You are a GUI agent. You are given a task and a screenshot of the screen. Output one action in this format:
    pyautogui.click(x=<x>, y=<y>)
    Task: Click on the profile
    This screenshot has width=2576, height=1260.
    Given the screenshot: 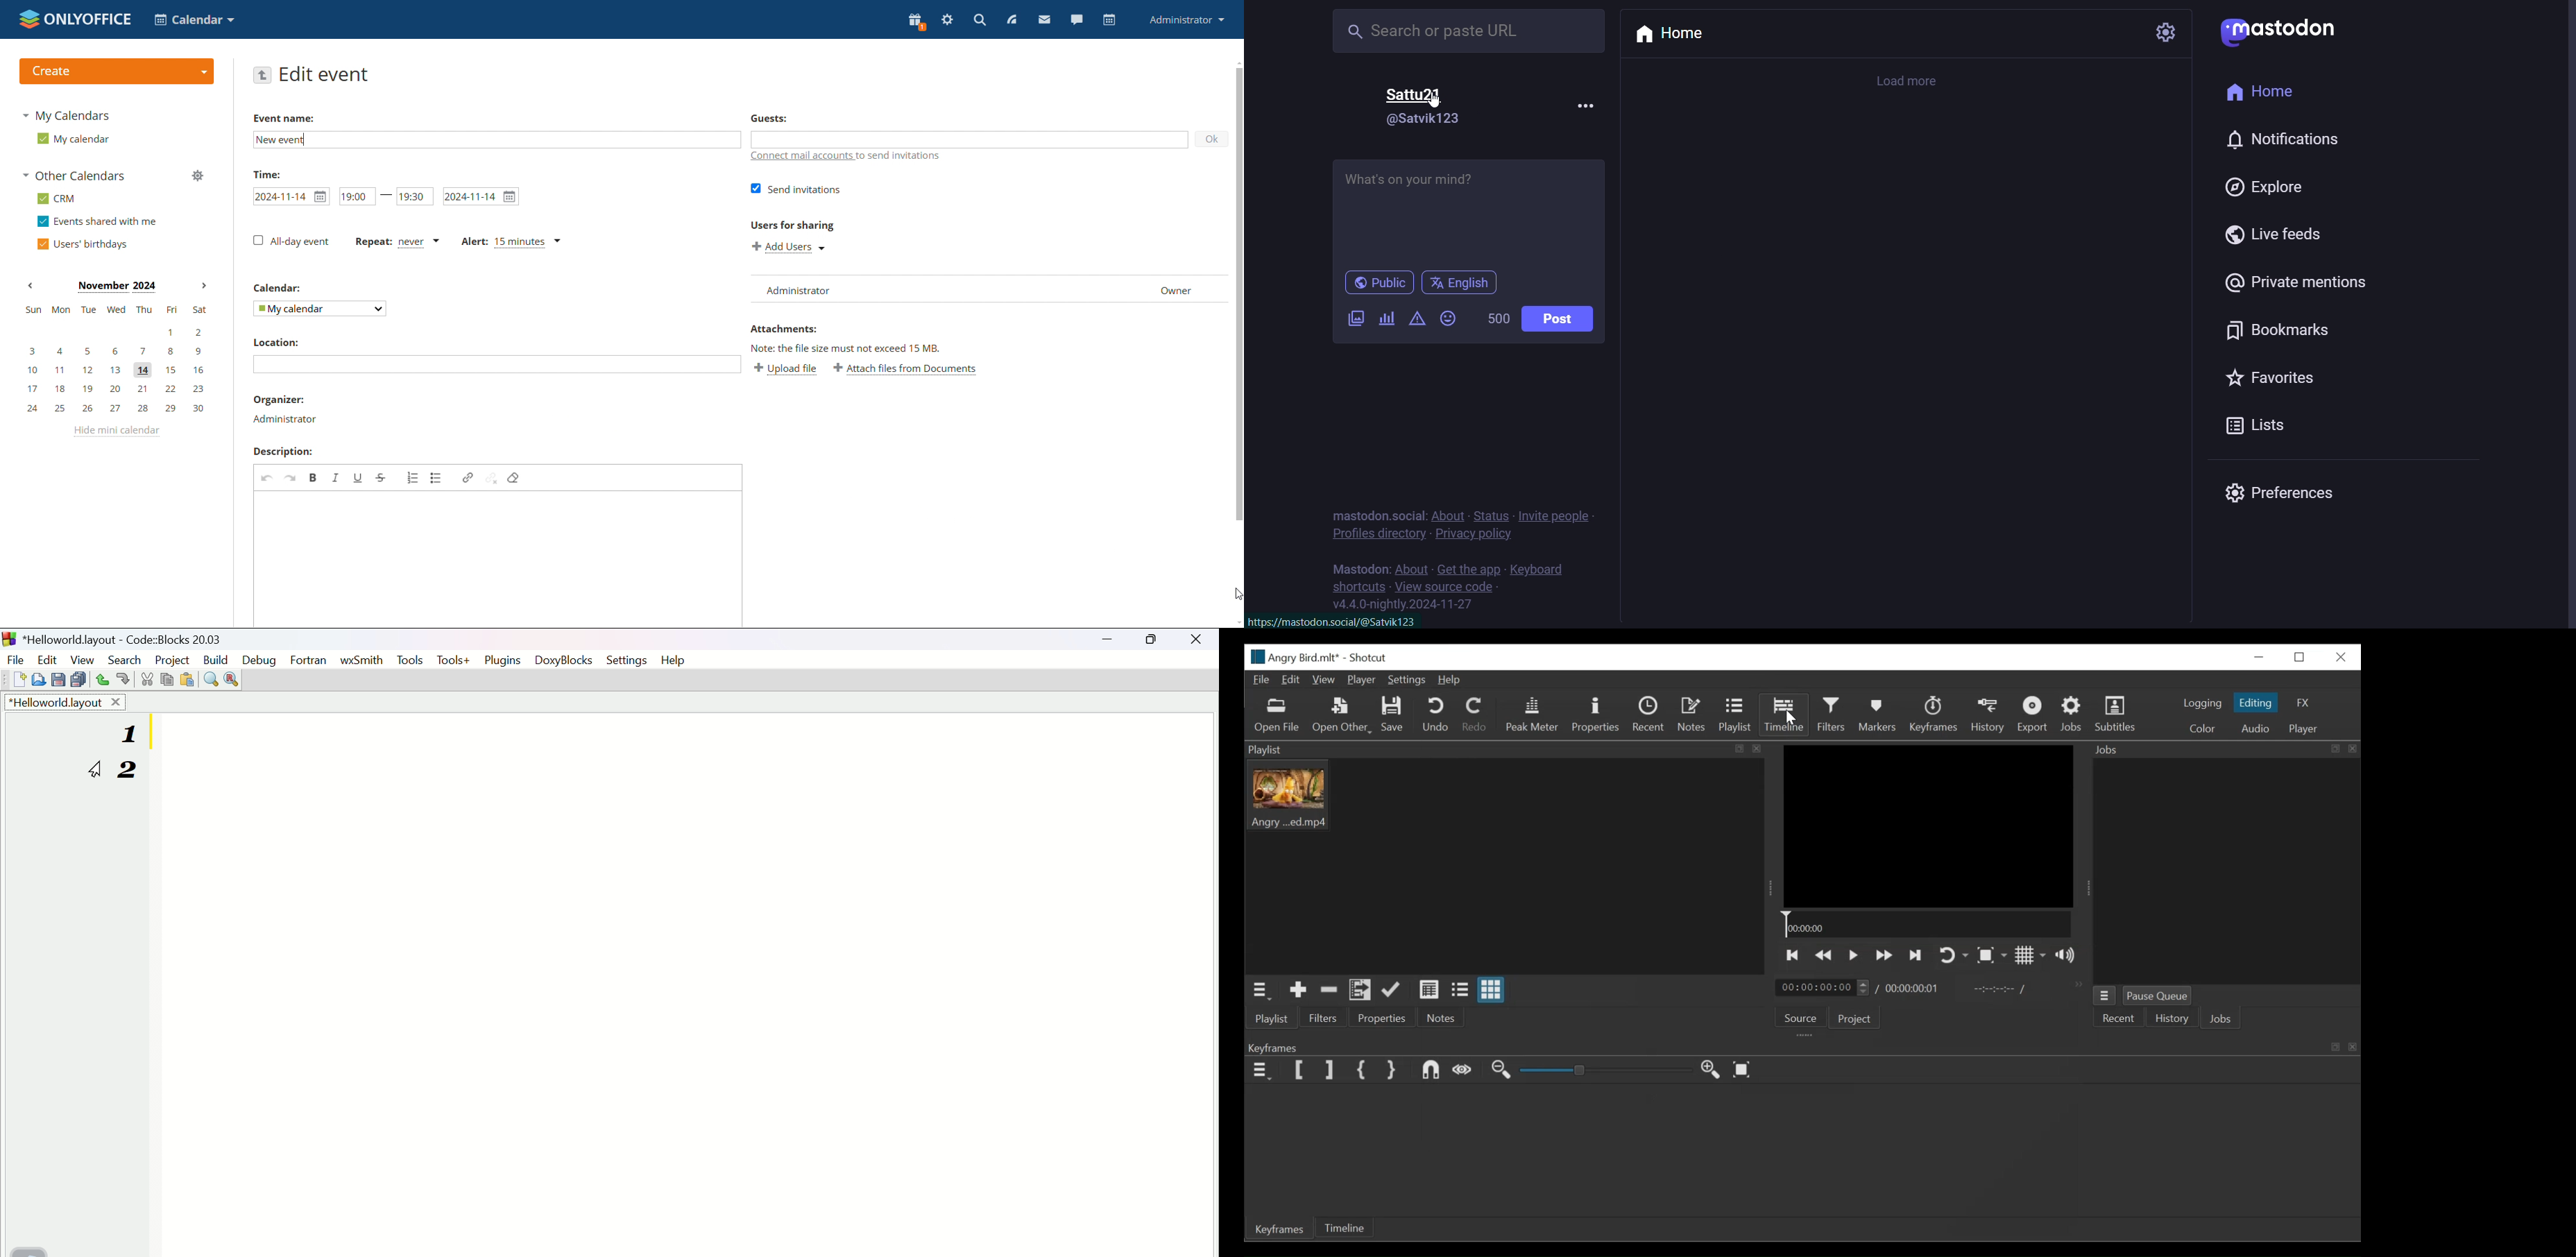 What is the action you would take?
    pyautogui.click(x=1185, y=21)
    